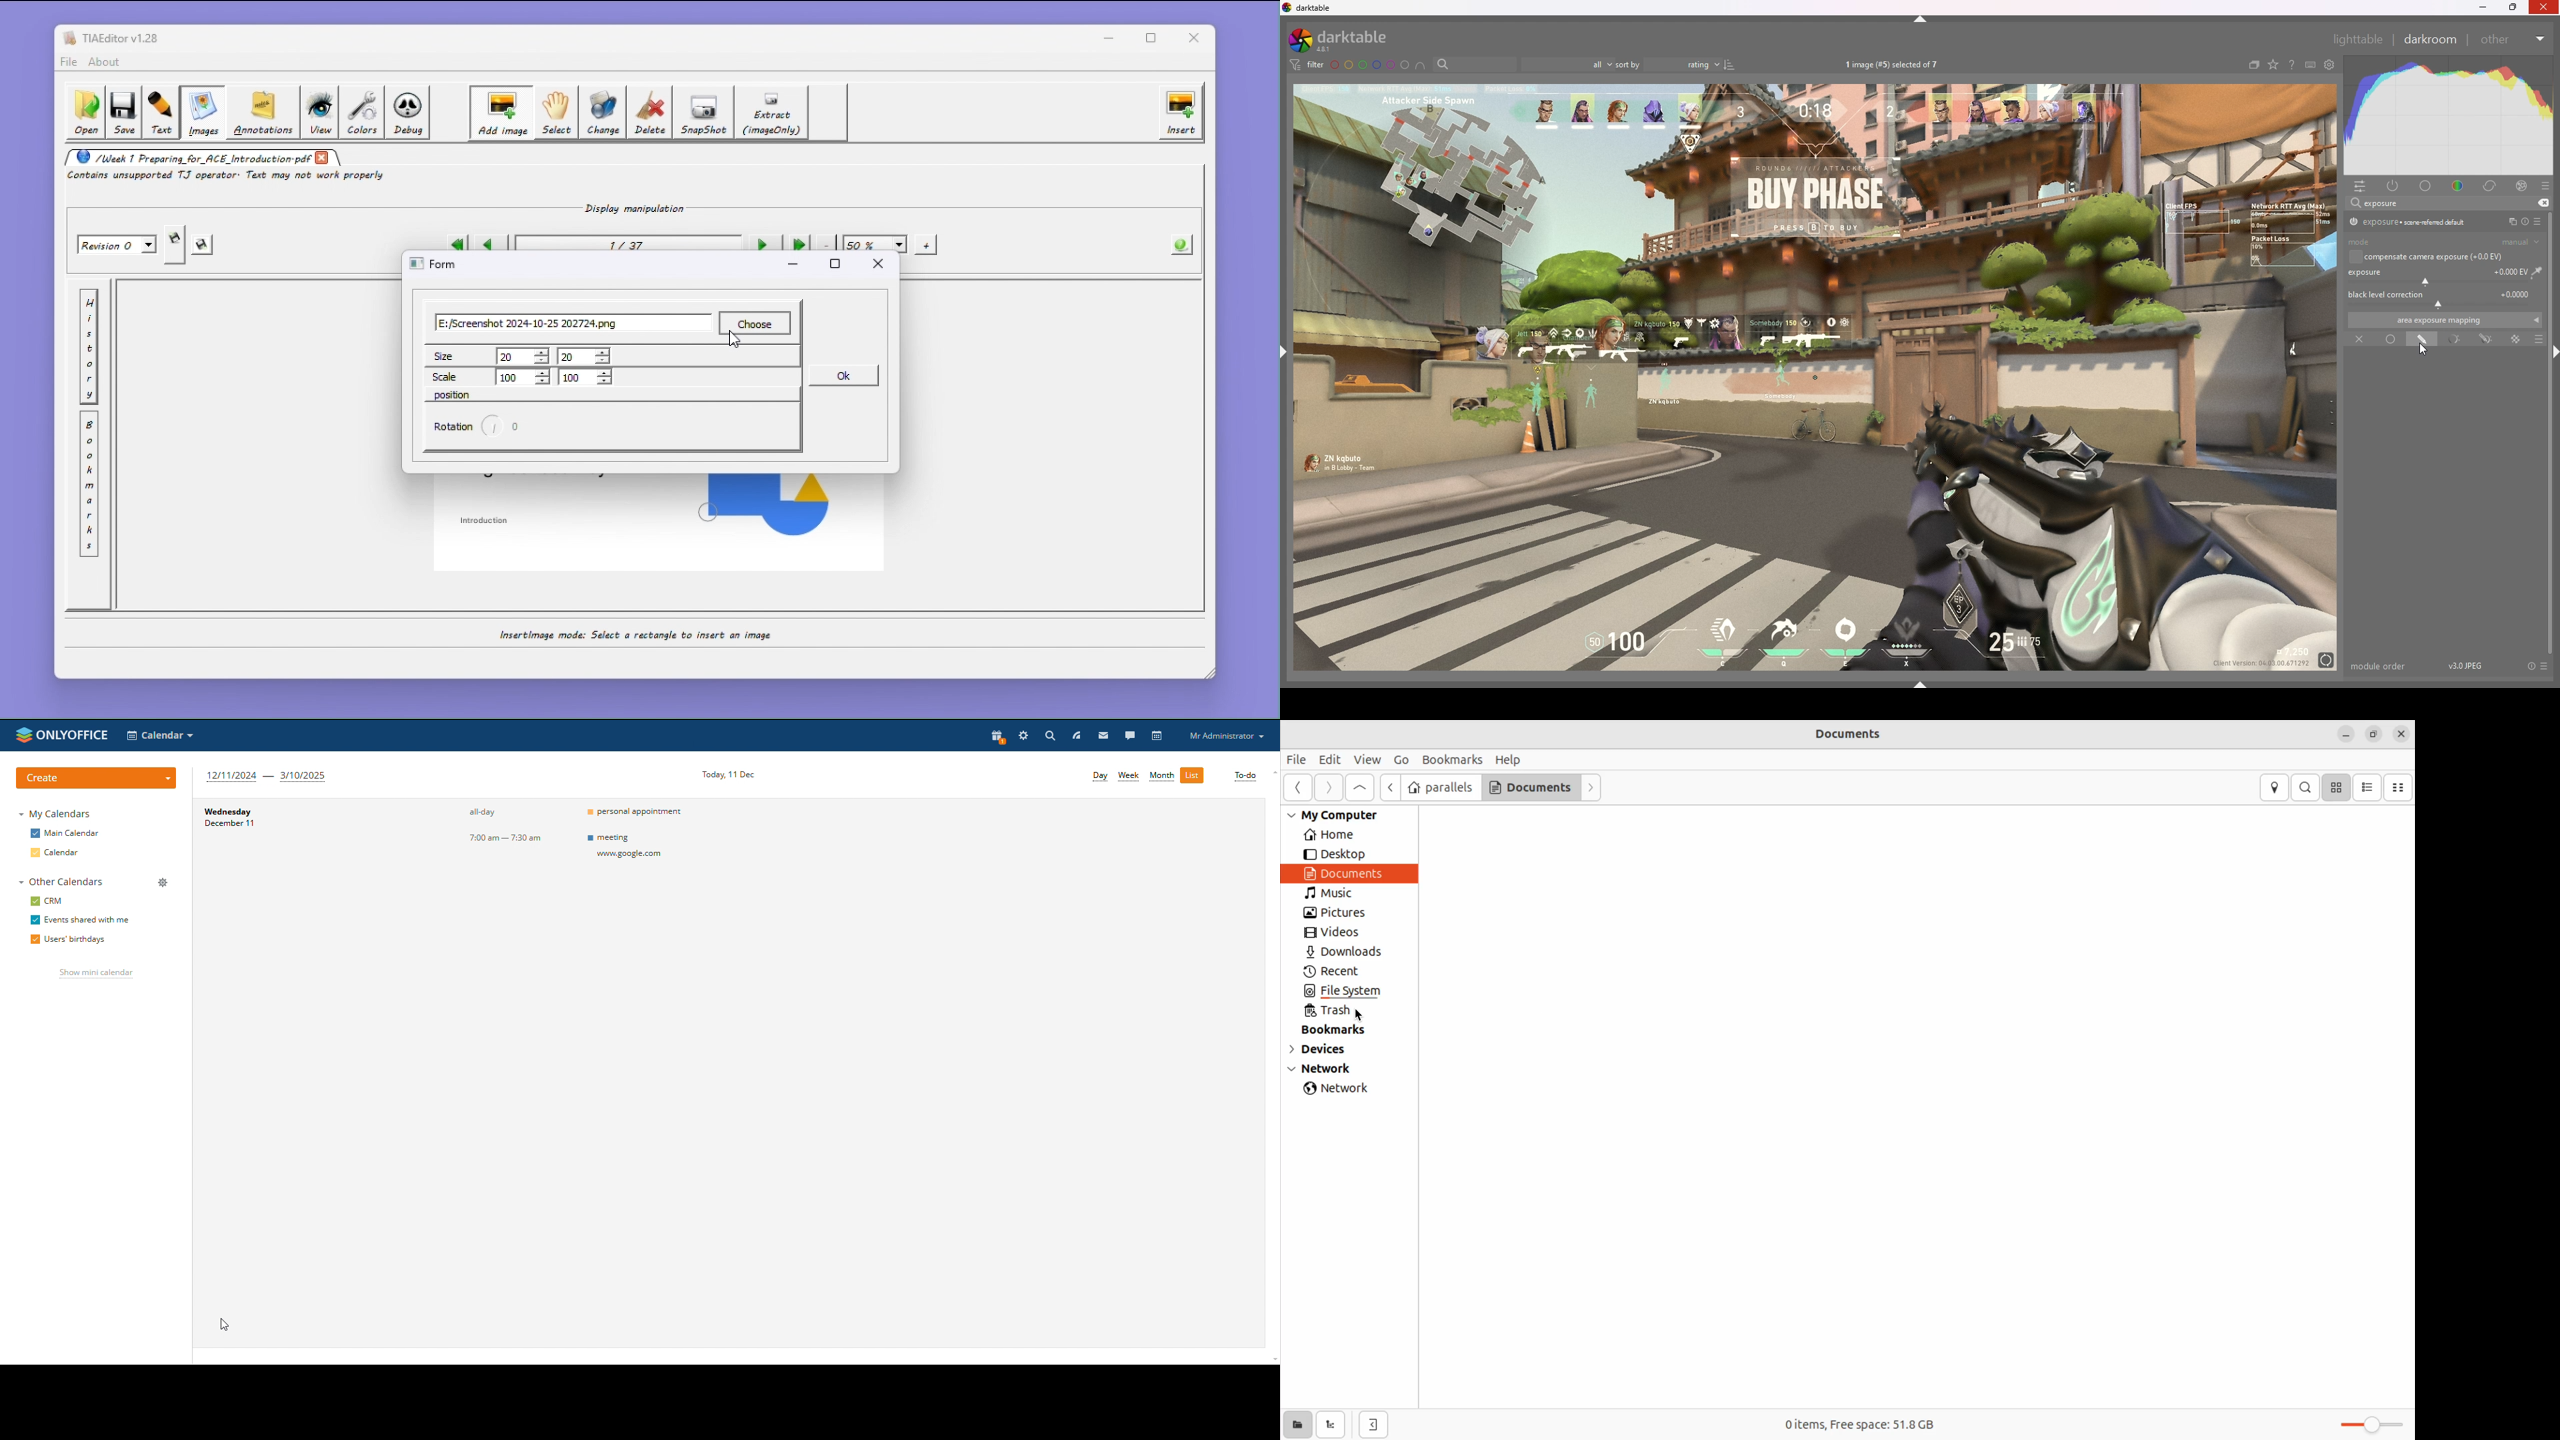 This screenshot has height=1456, width=2576. I want to click on feed, so click(1076, 735).